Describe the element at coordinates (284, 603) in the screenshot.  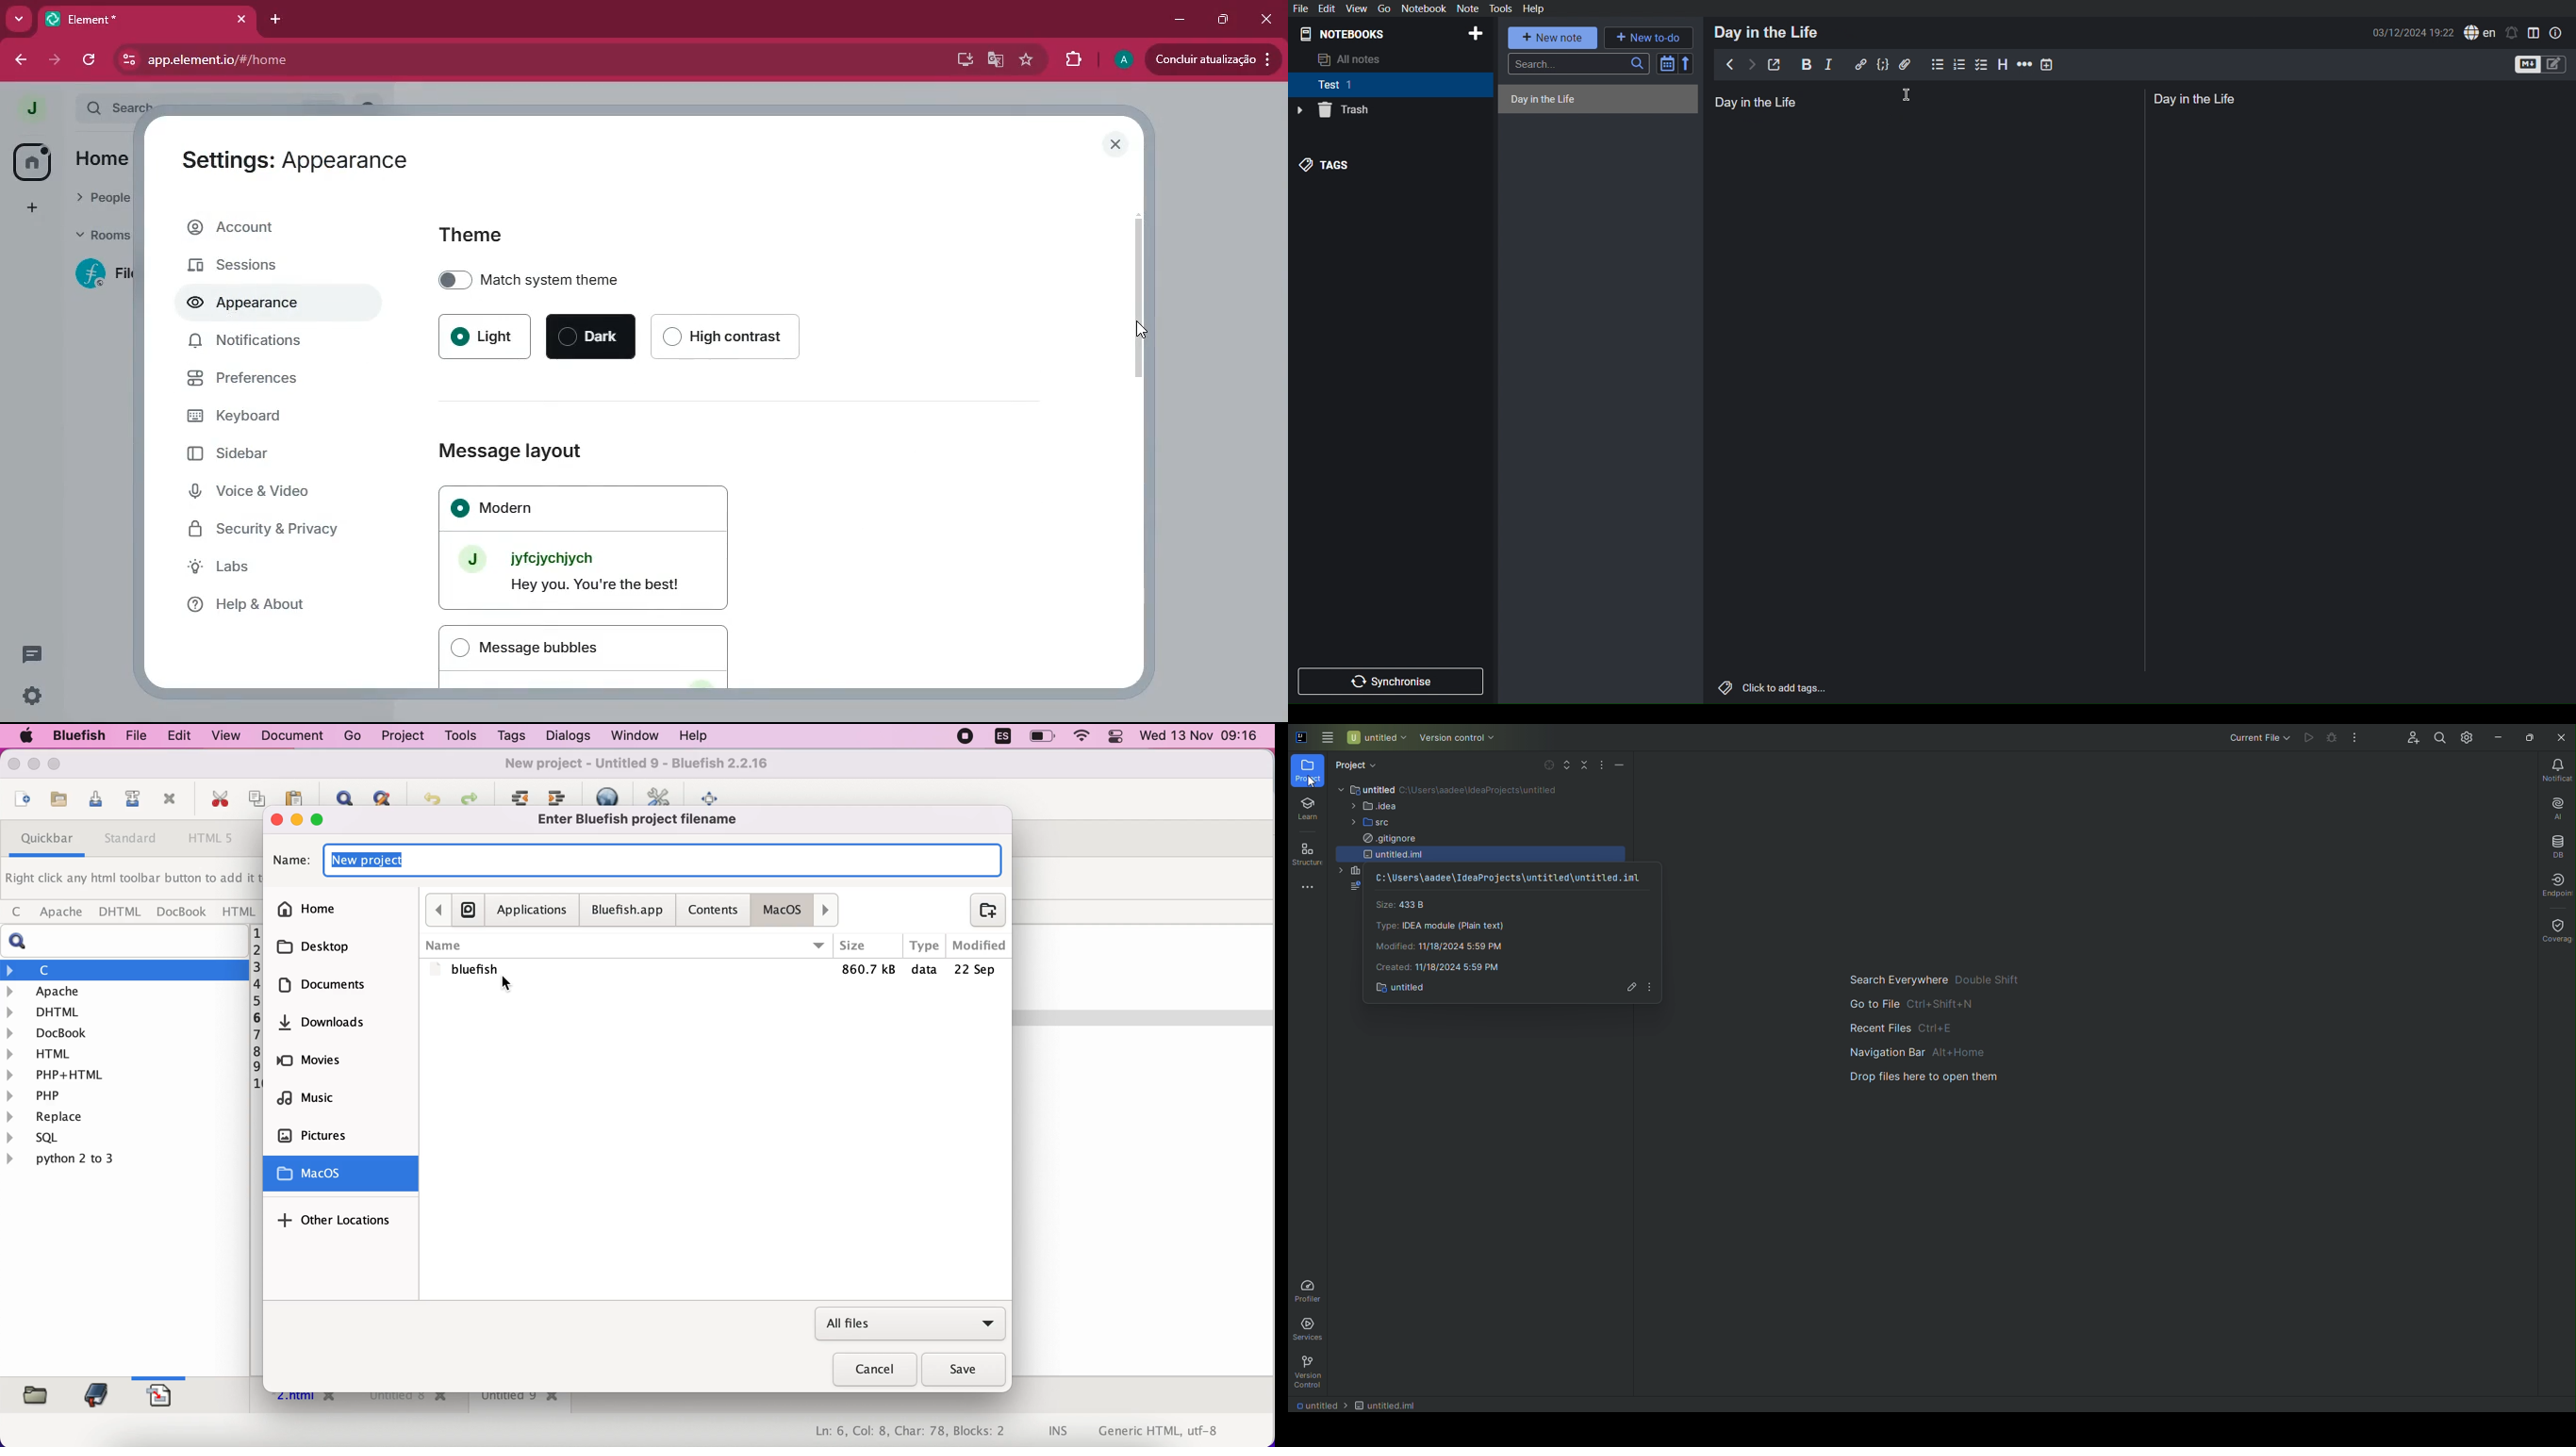
I see `help` at that location.